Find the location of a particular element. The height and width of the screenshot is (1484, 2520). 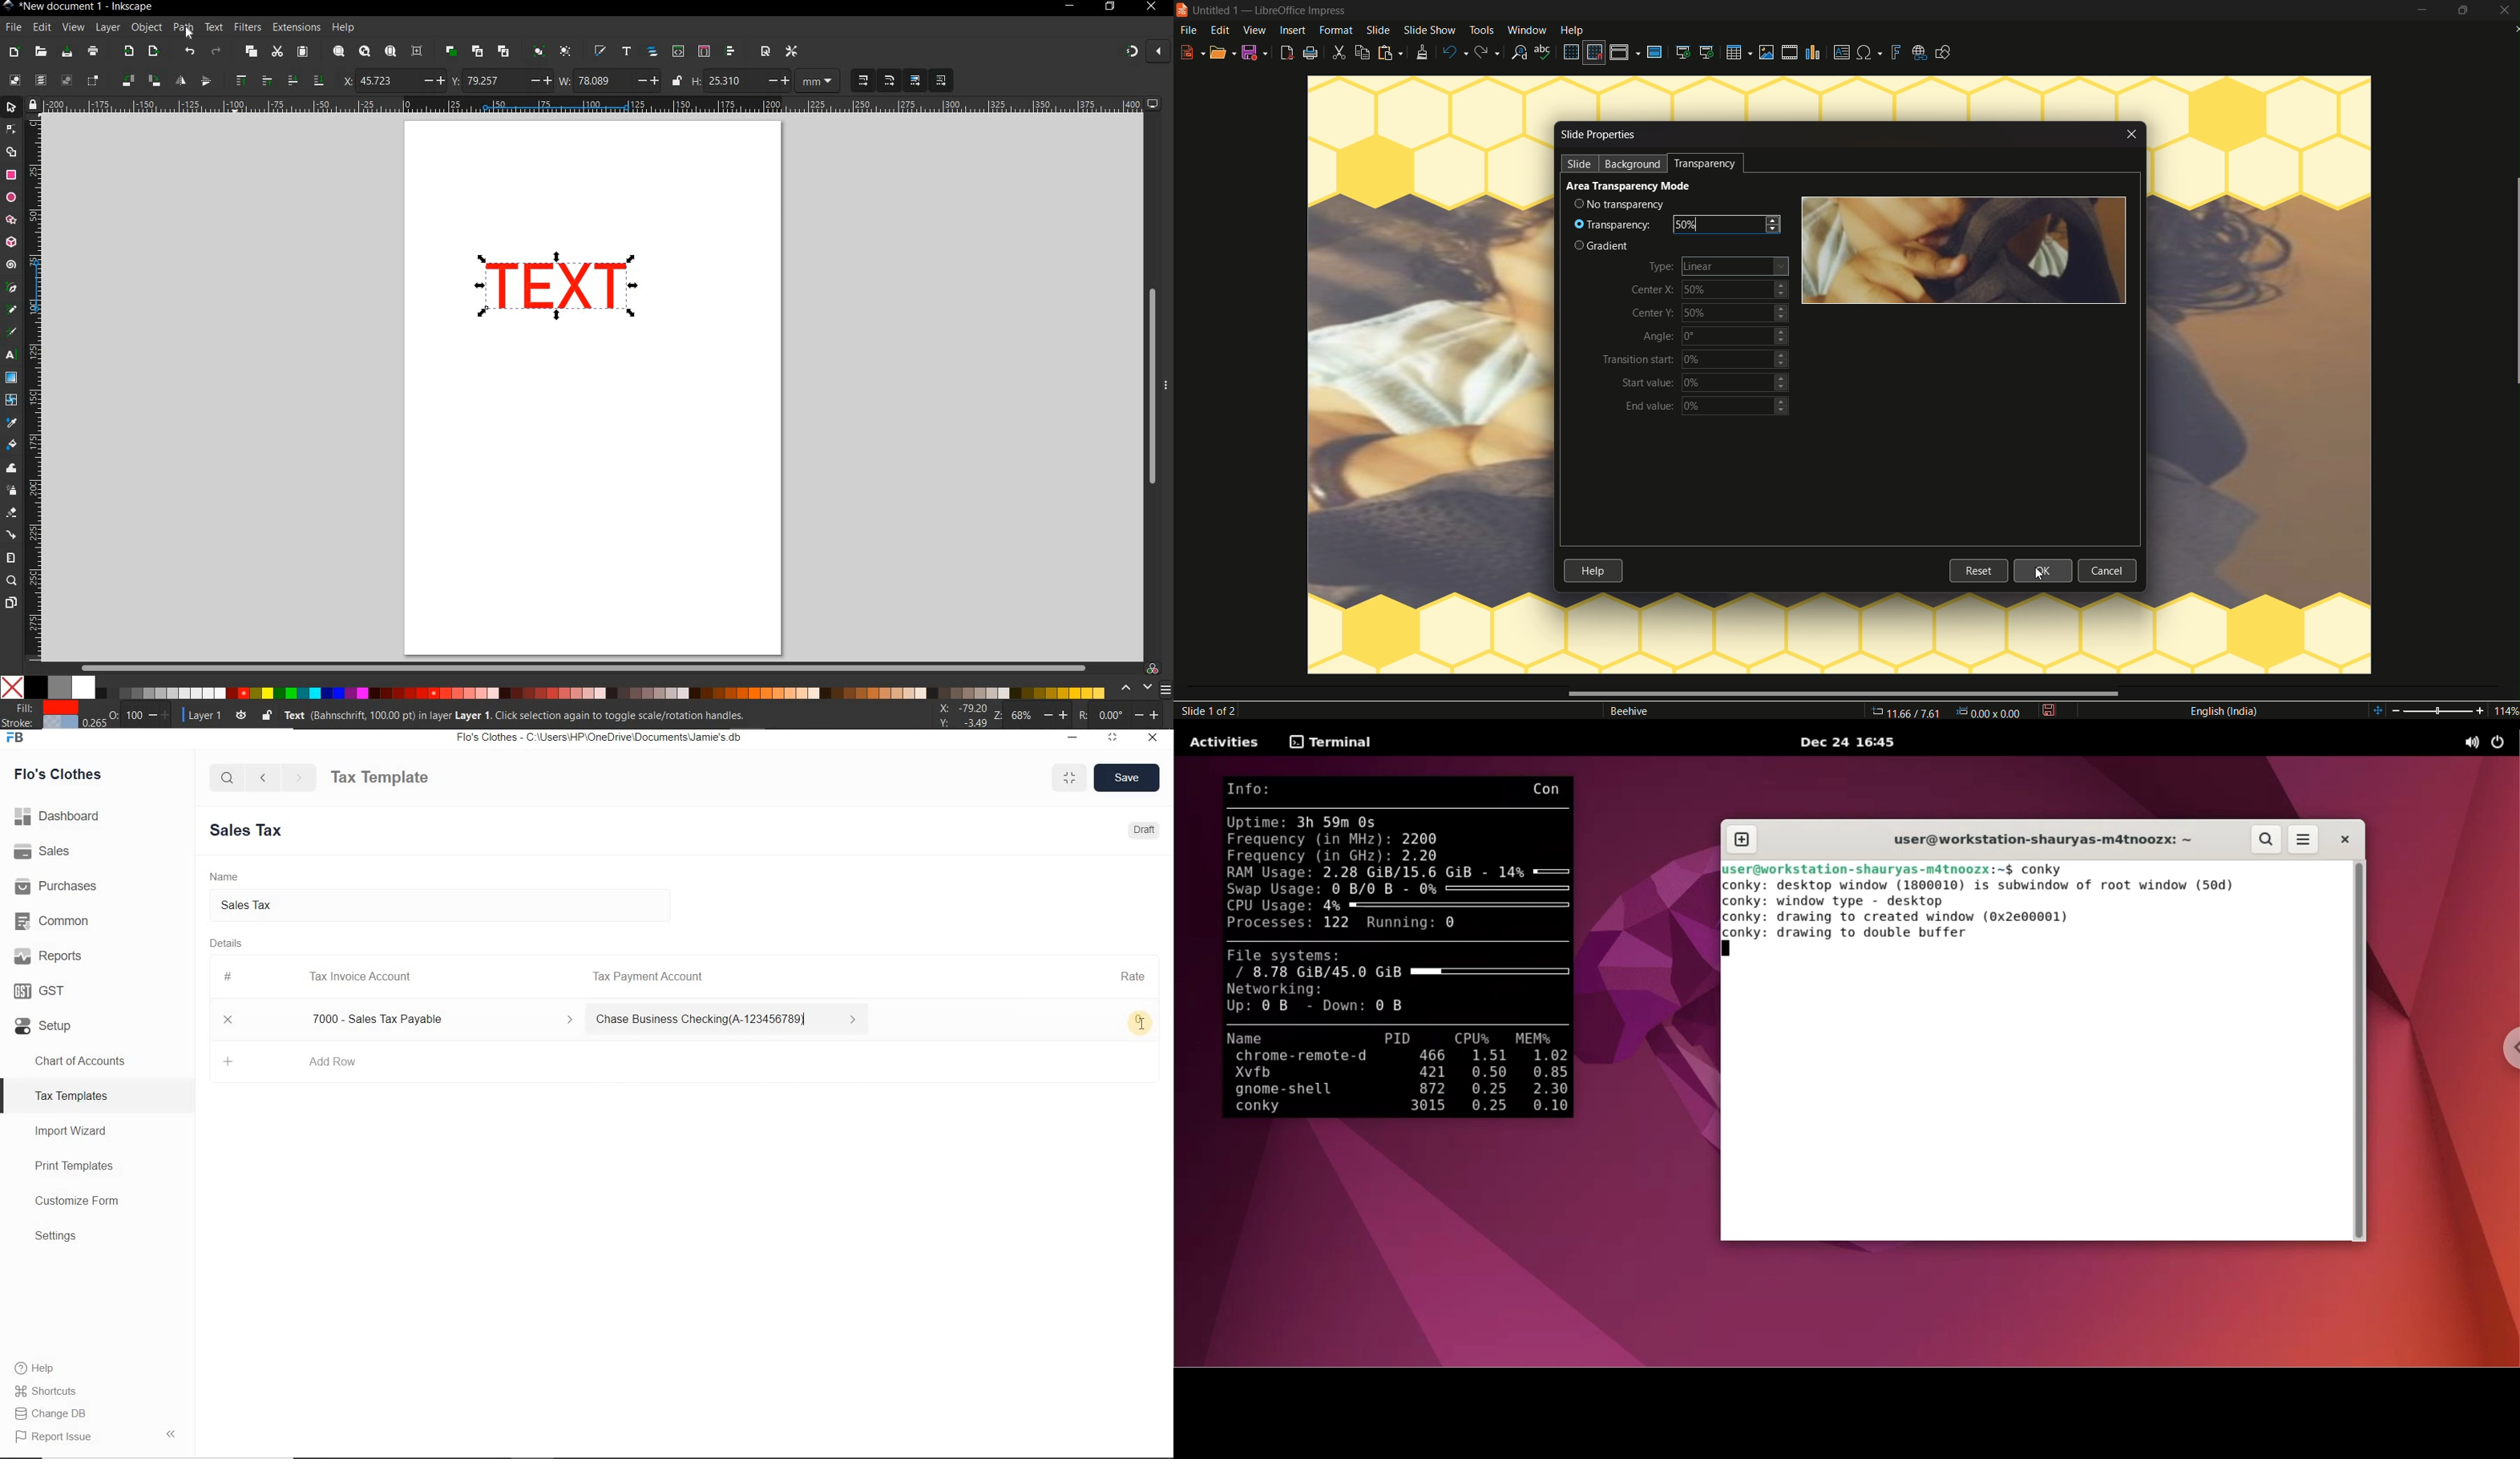

Save is located at coordinates (1128, 777).